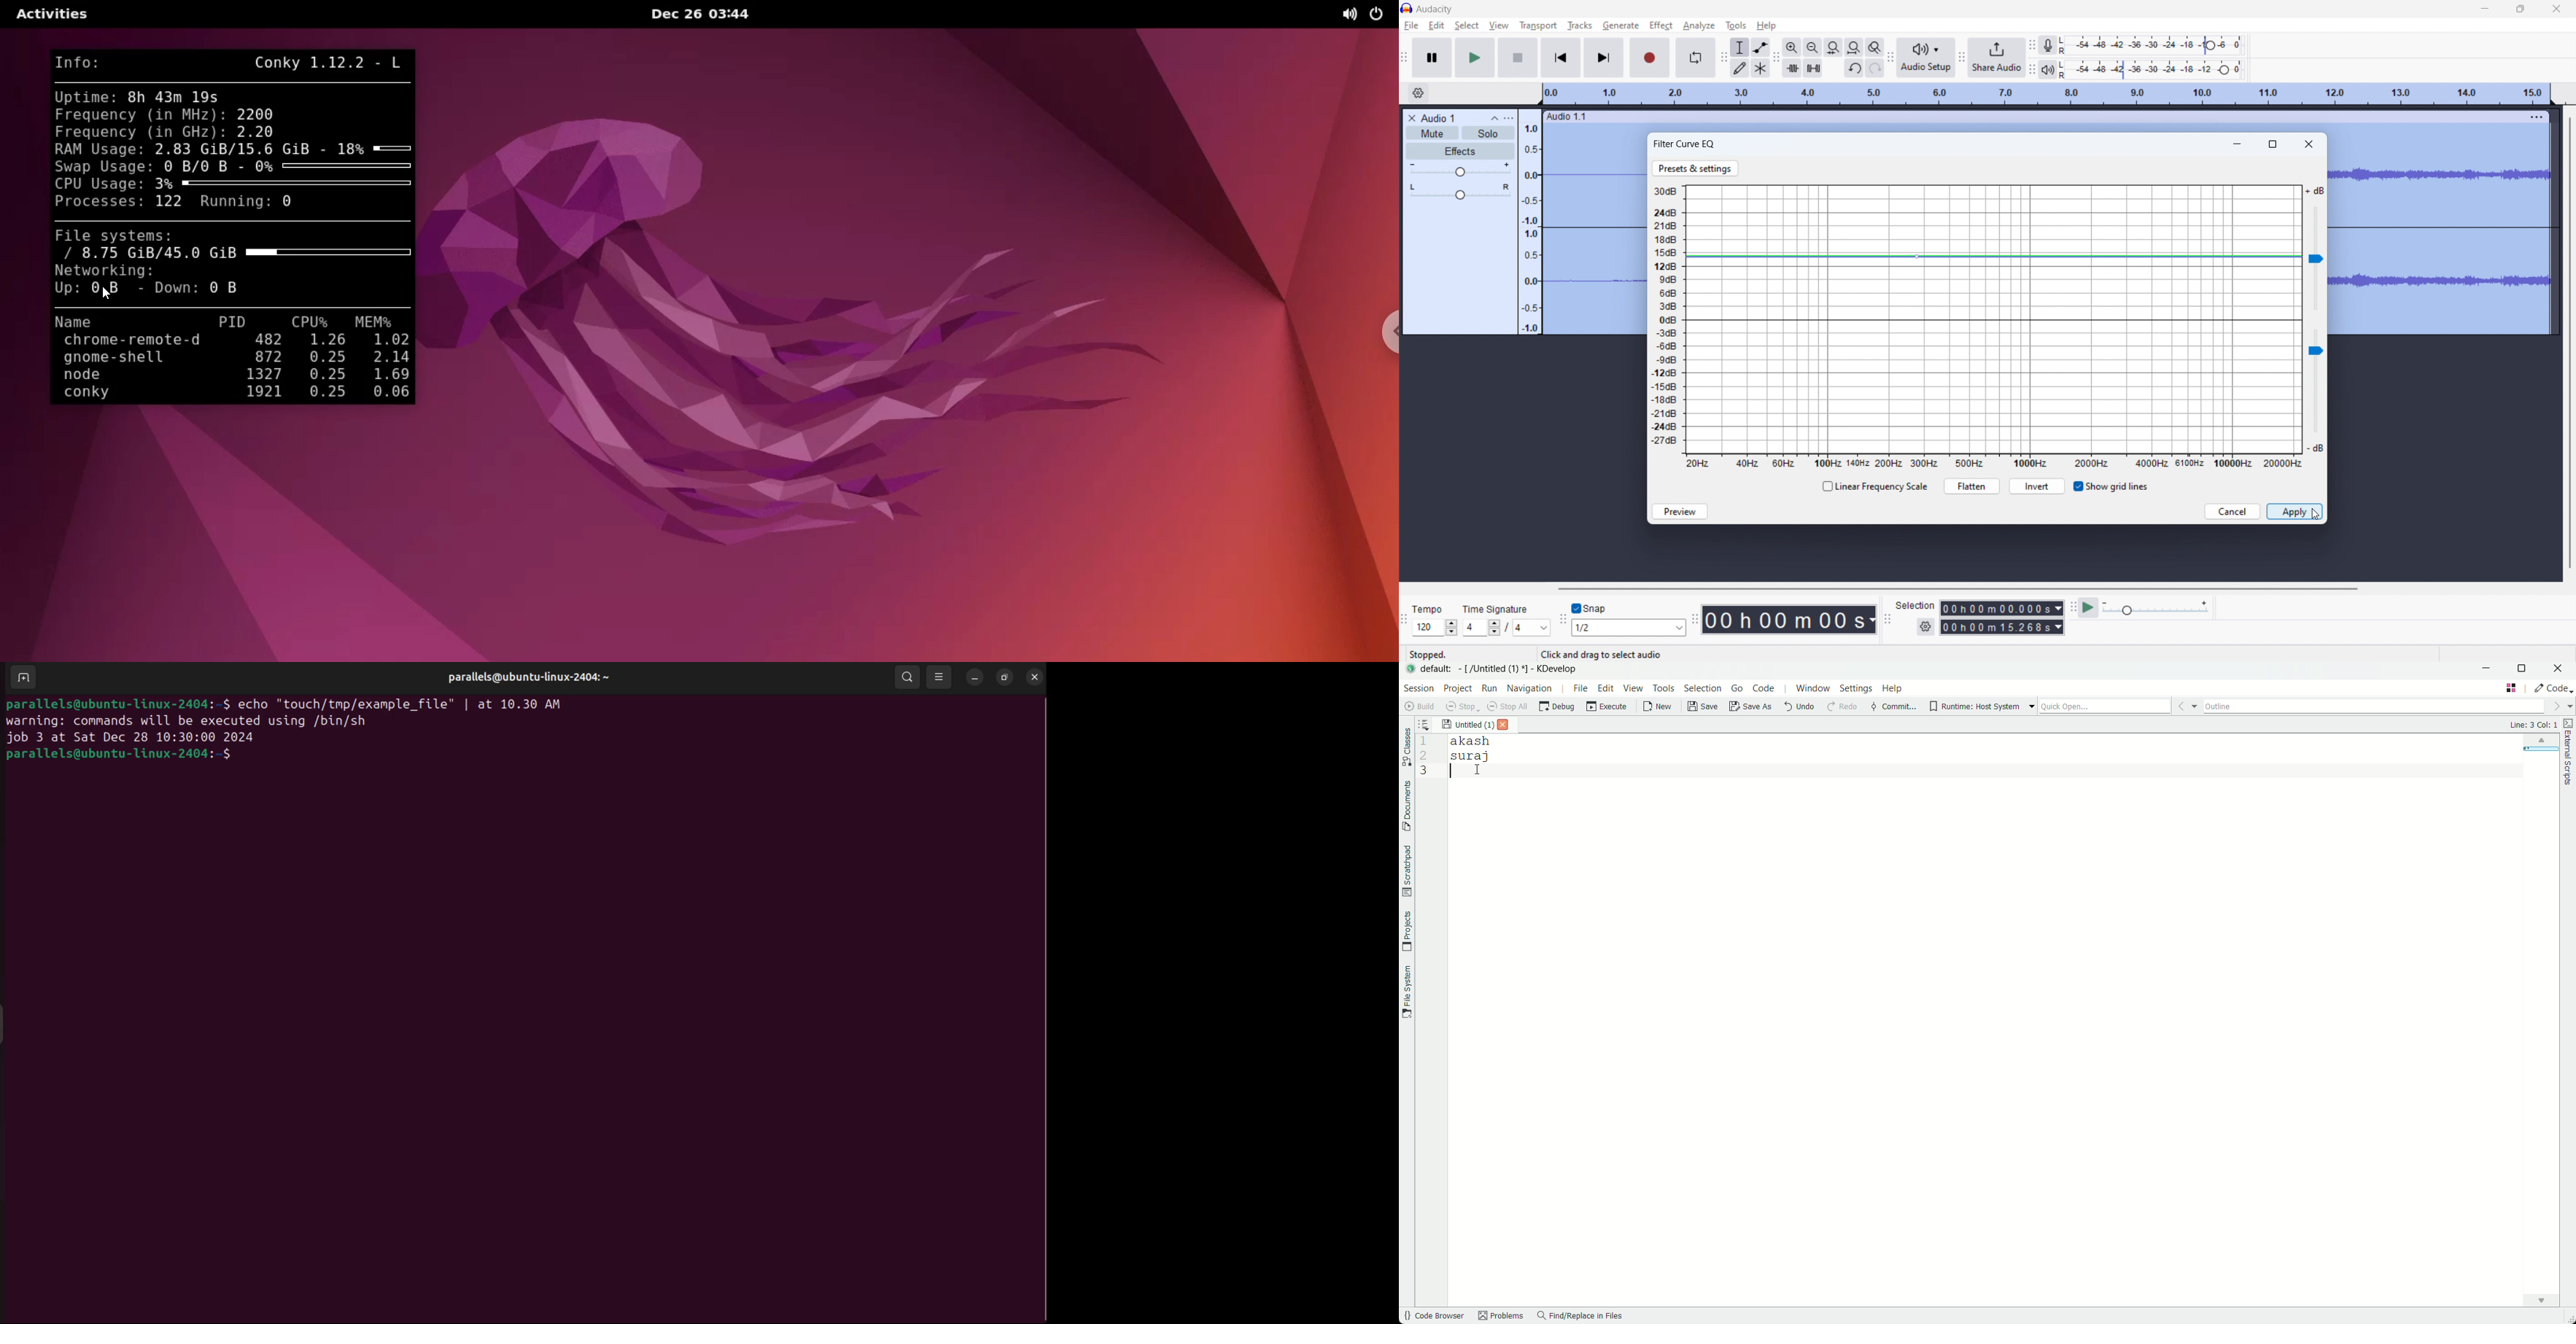 This screenshot has width=2576, height=1344. Describe the element at coordinates (2033, 117) in the screenshot. I see `hold to move` at that location.